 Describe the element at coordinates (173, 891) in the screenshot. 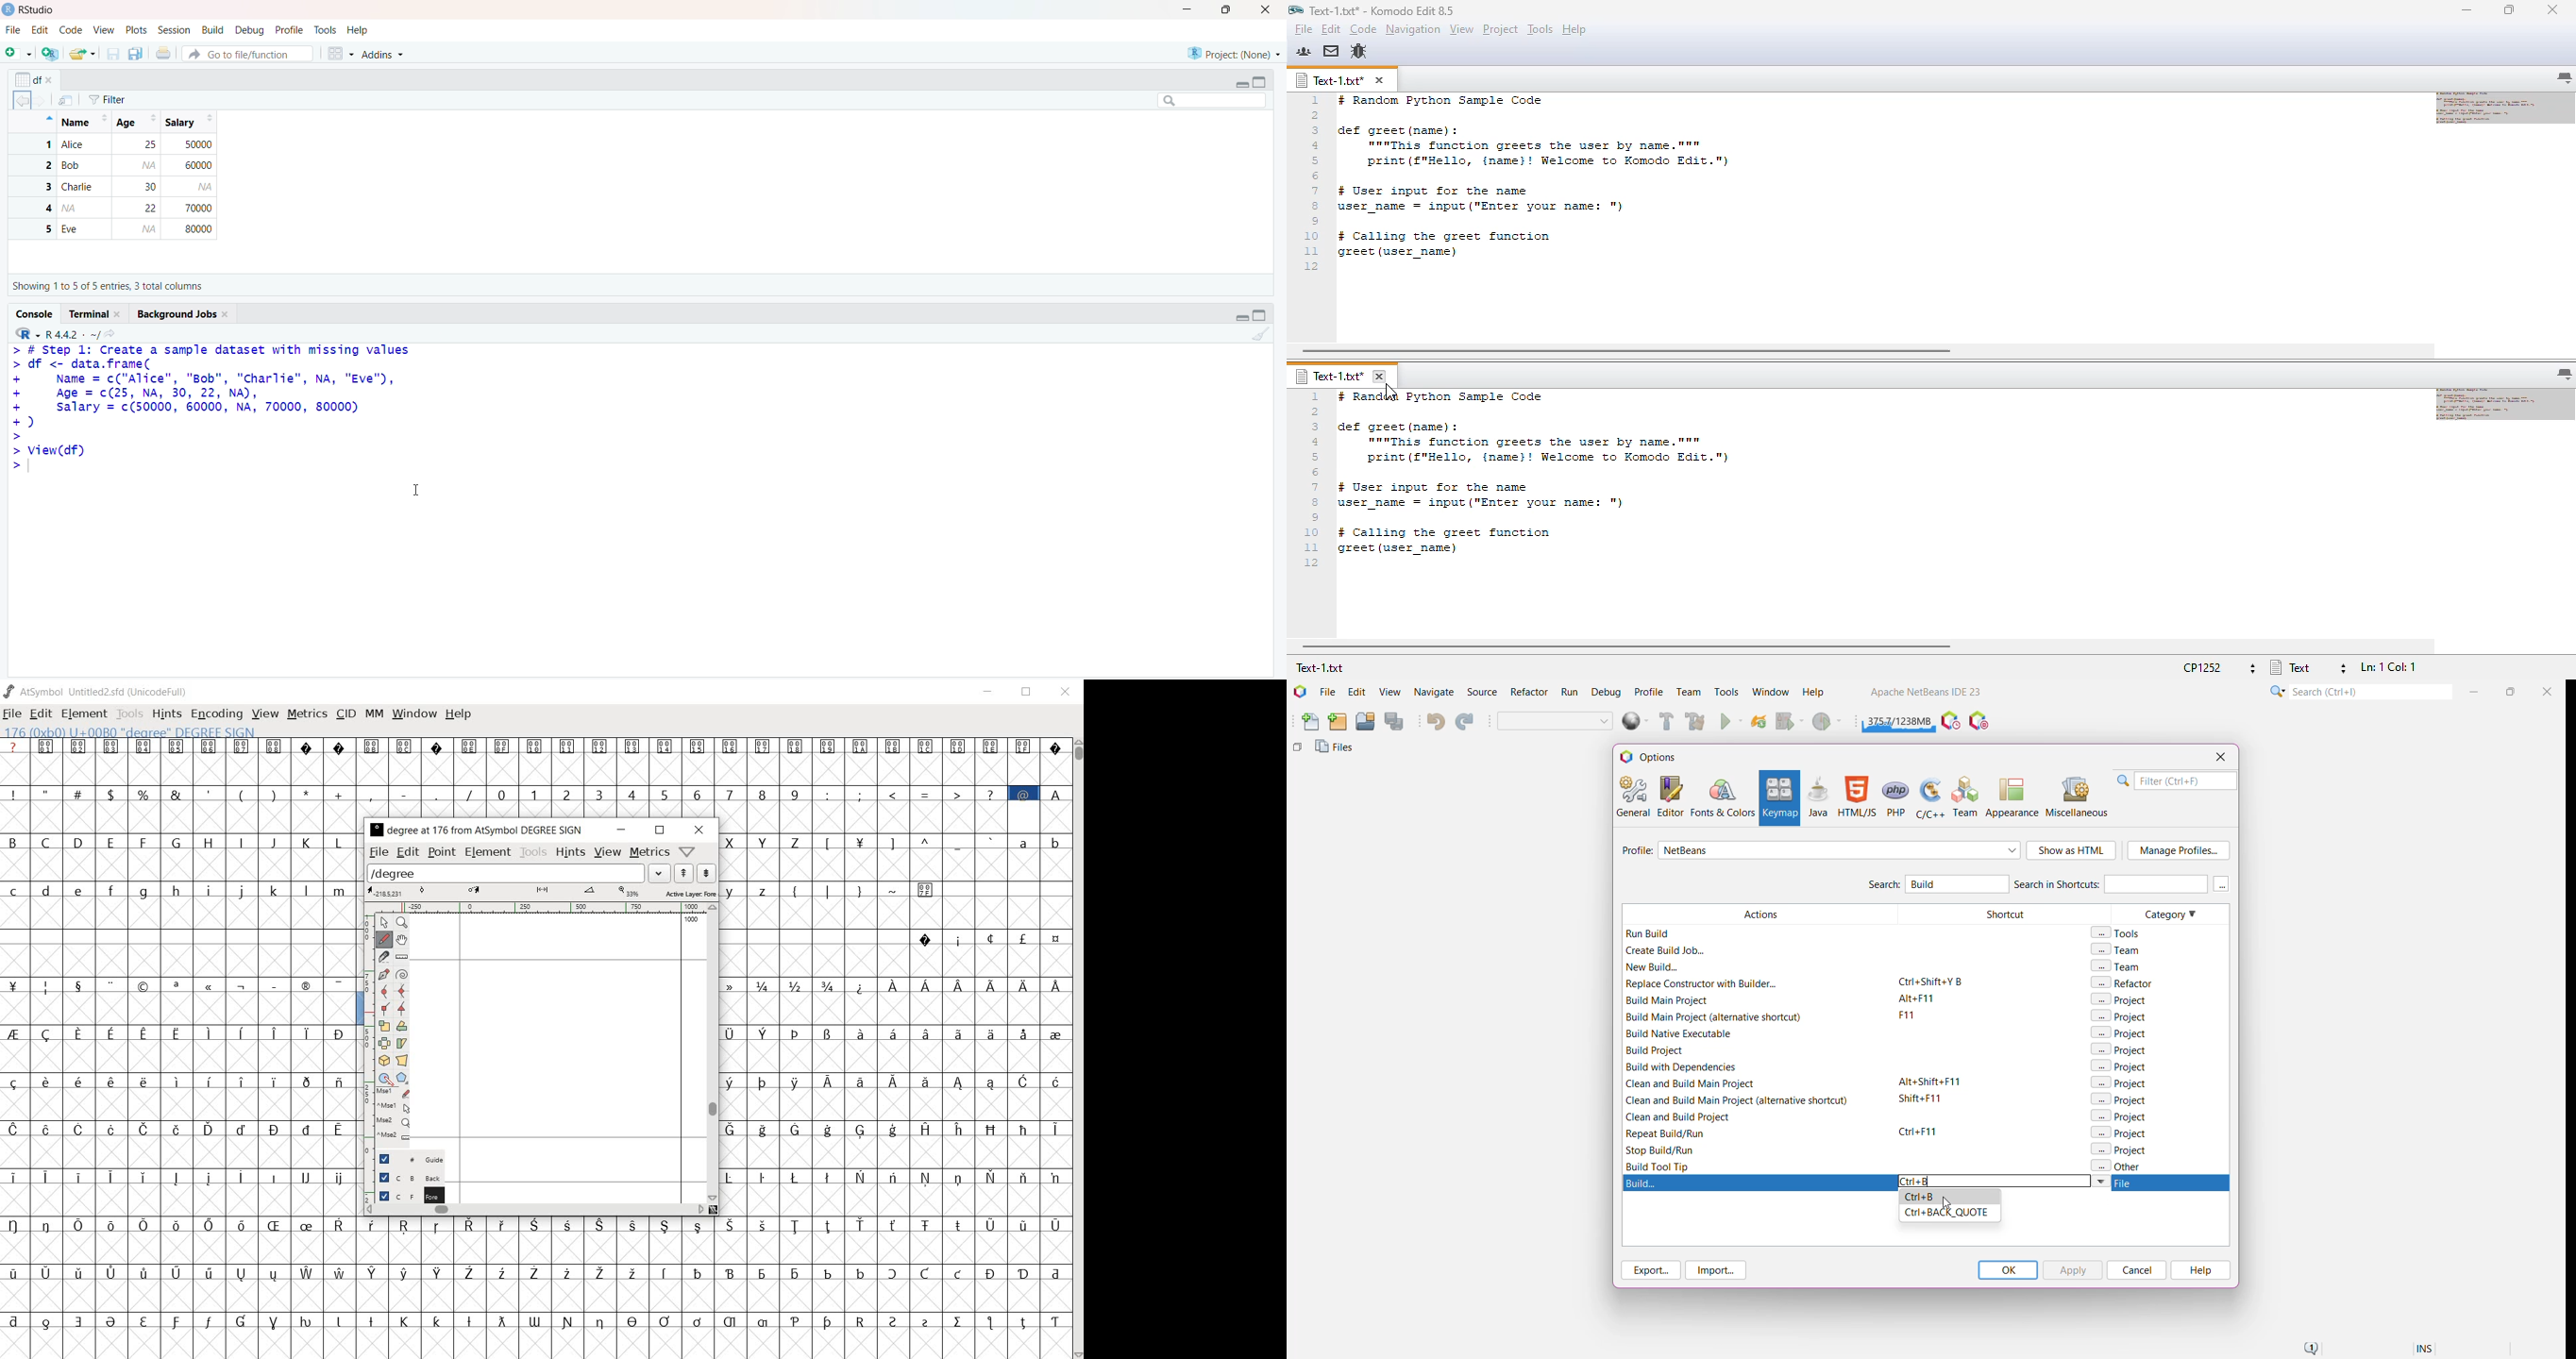

I see `small letters c - m` at that location.